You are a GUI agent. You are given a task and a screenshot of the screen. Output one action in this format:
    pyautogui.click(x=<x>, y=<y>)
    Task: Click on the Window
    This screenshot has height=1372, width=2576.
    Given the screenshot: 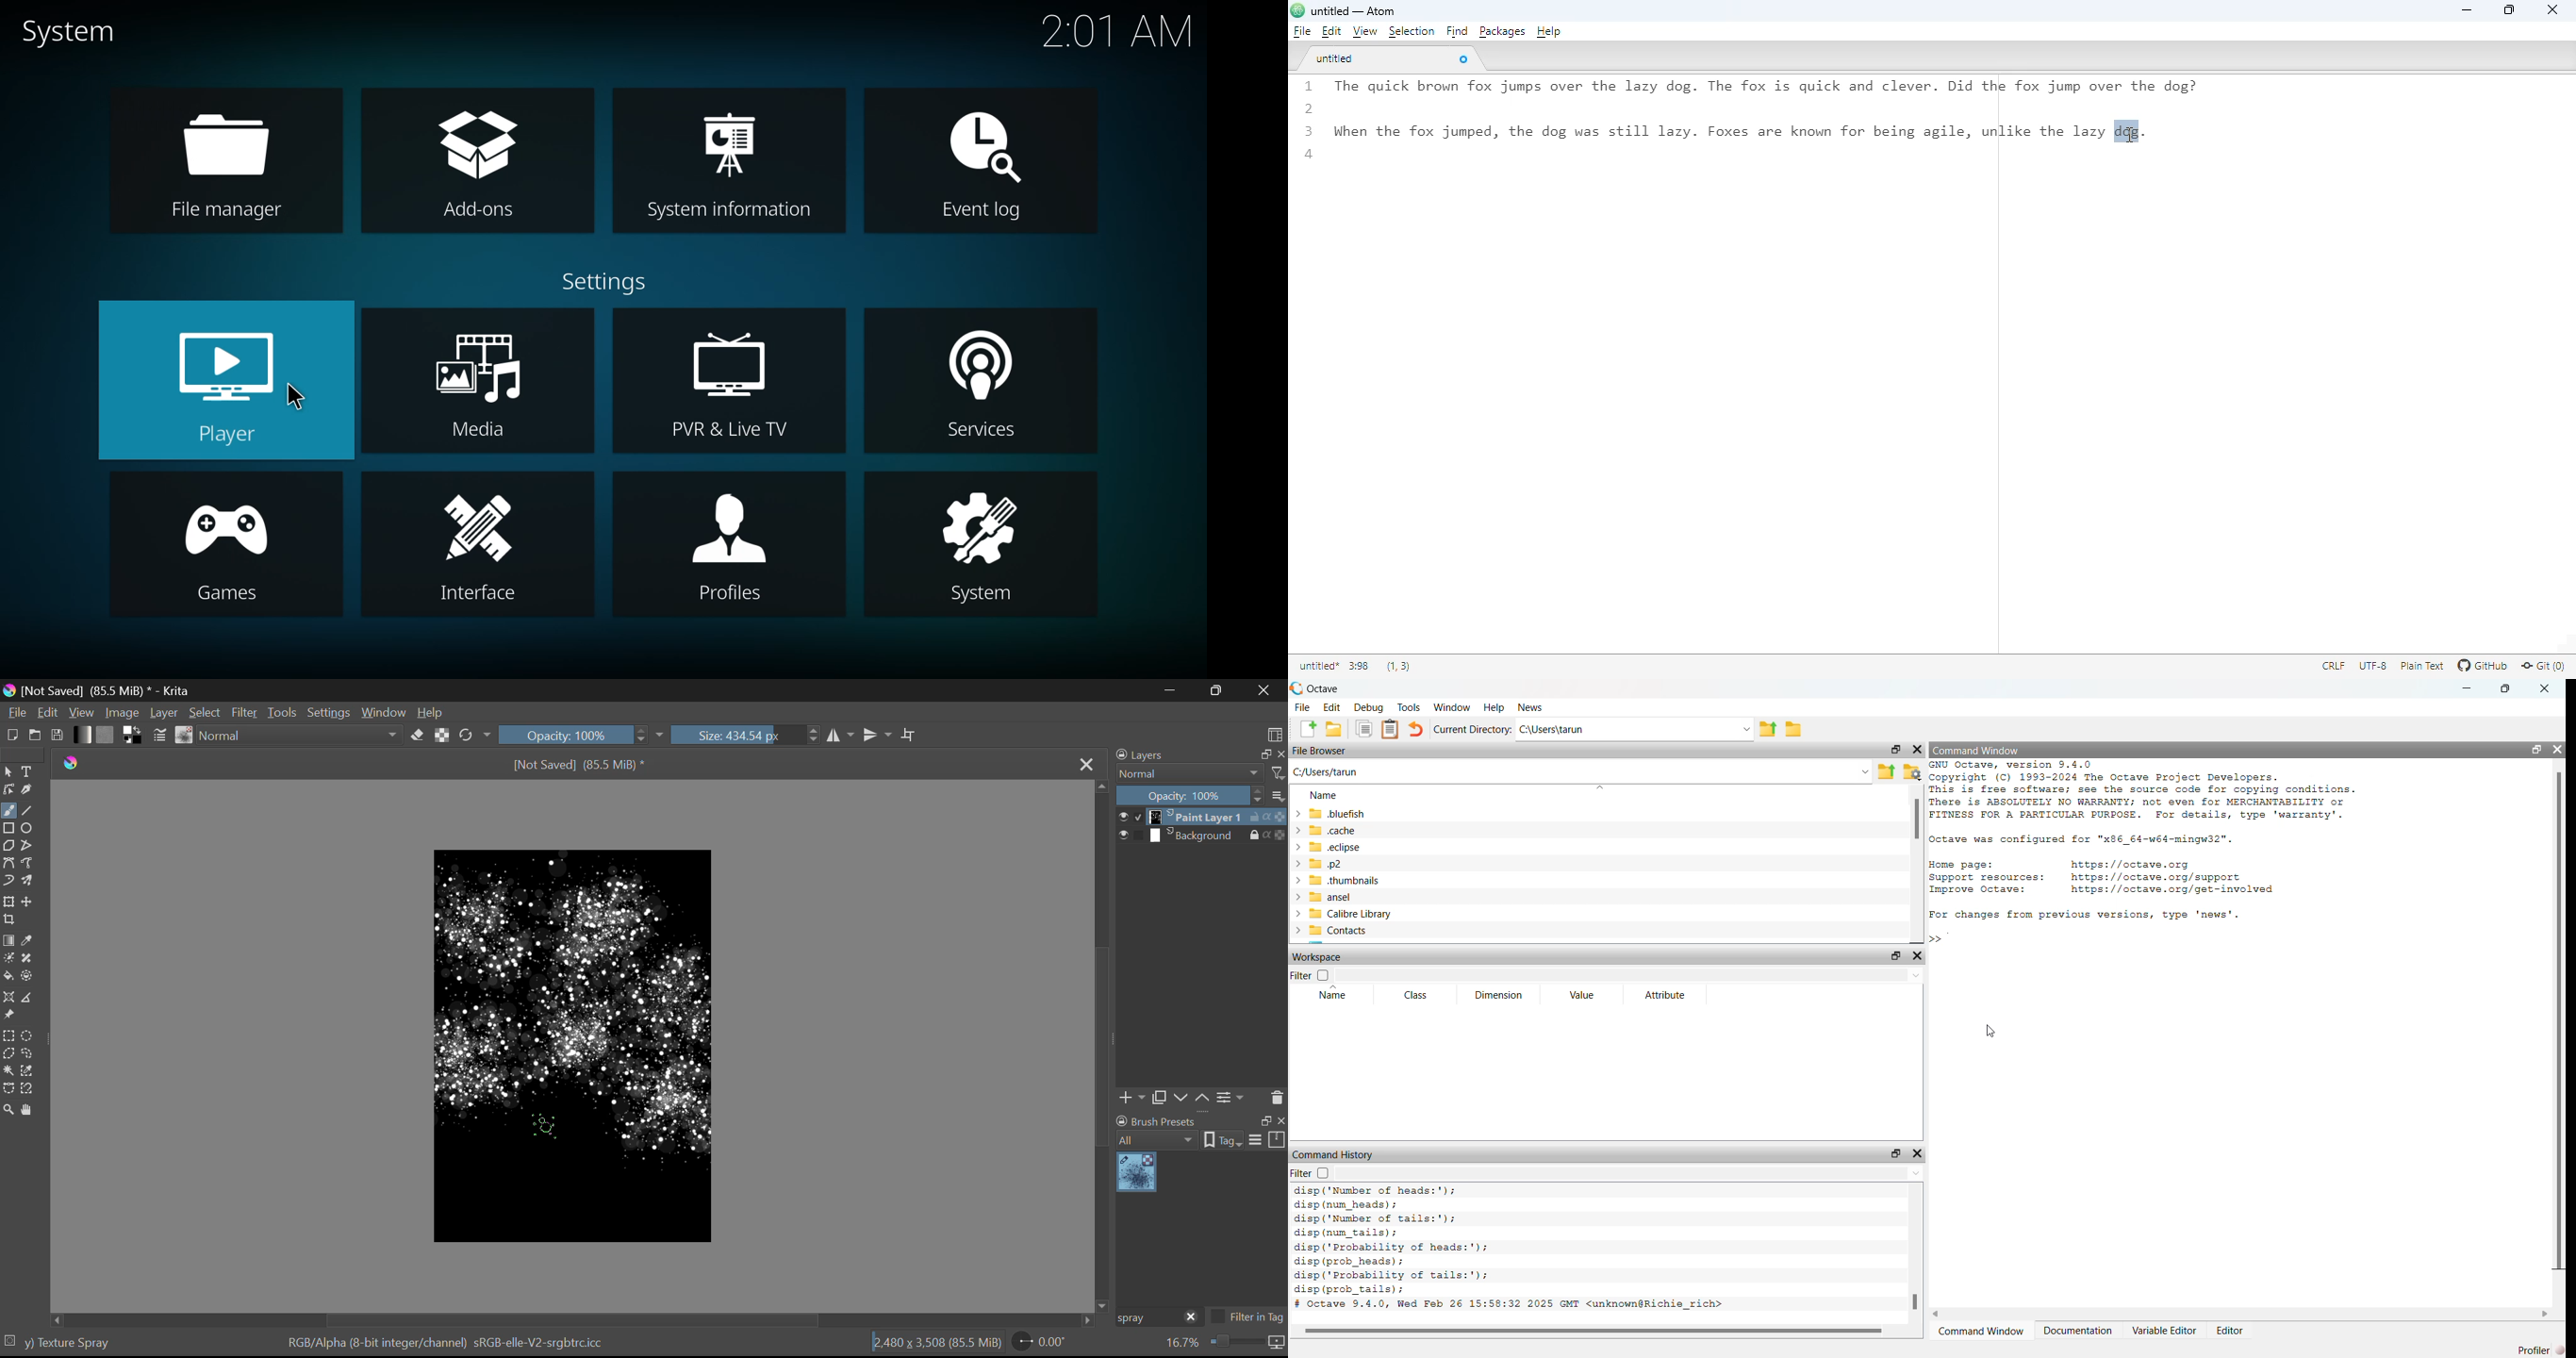 What is the action you would take?
    pyautogui.click(x=1452, y=707)
    